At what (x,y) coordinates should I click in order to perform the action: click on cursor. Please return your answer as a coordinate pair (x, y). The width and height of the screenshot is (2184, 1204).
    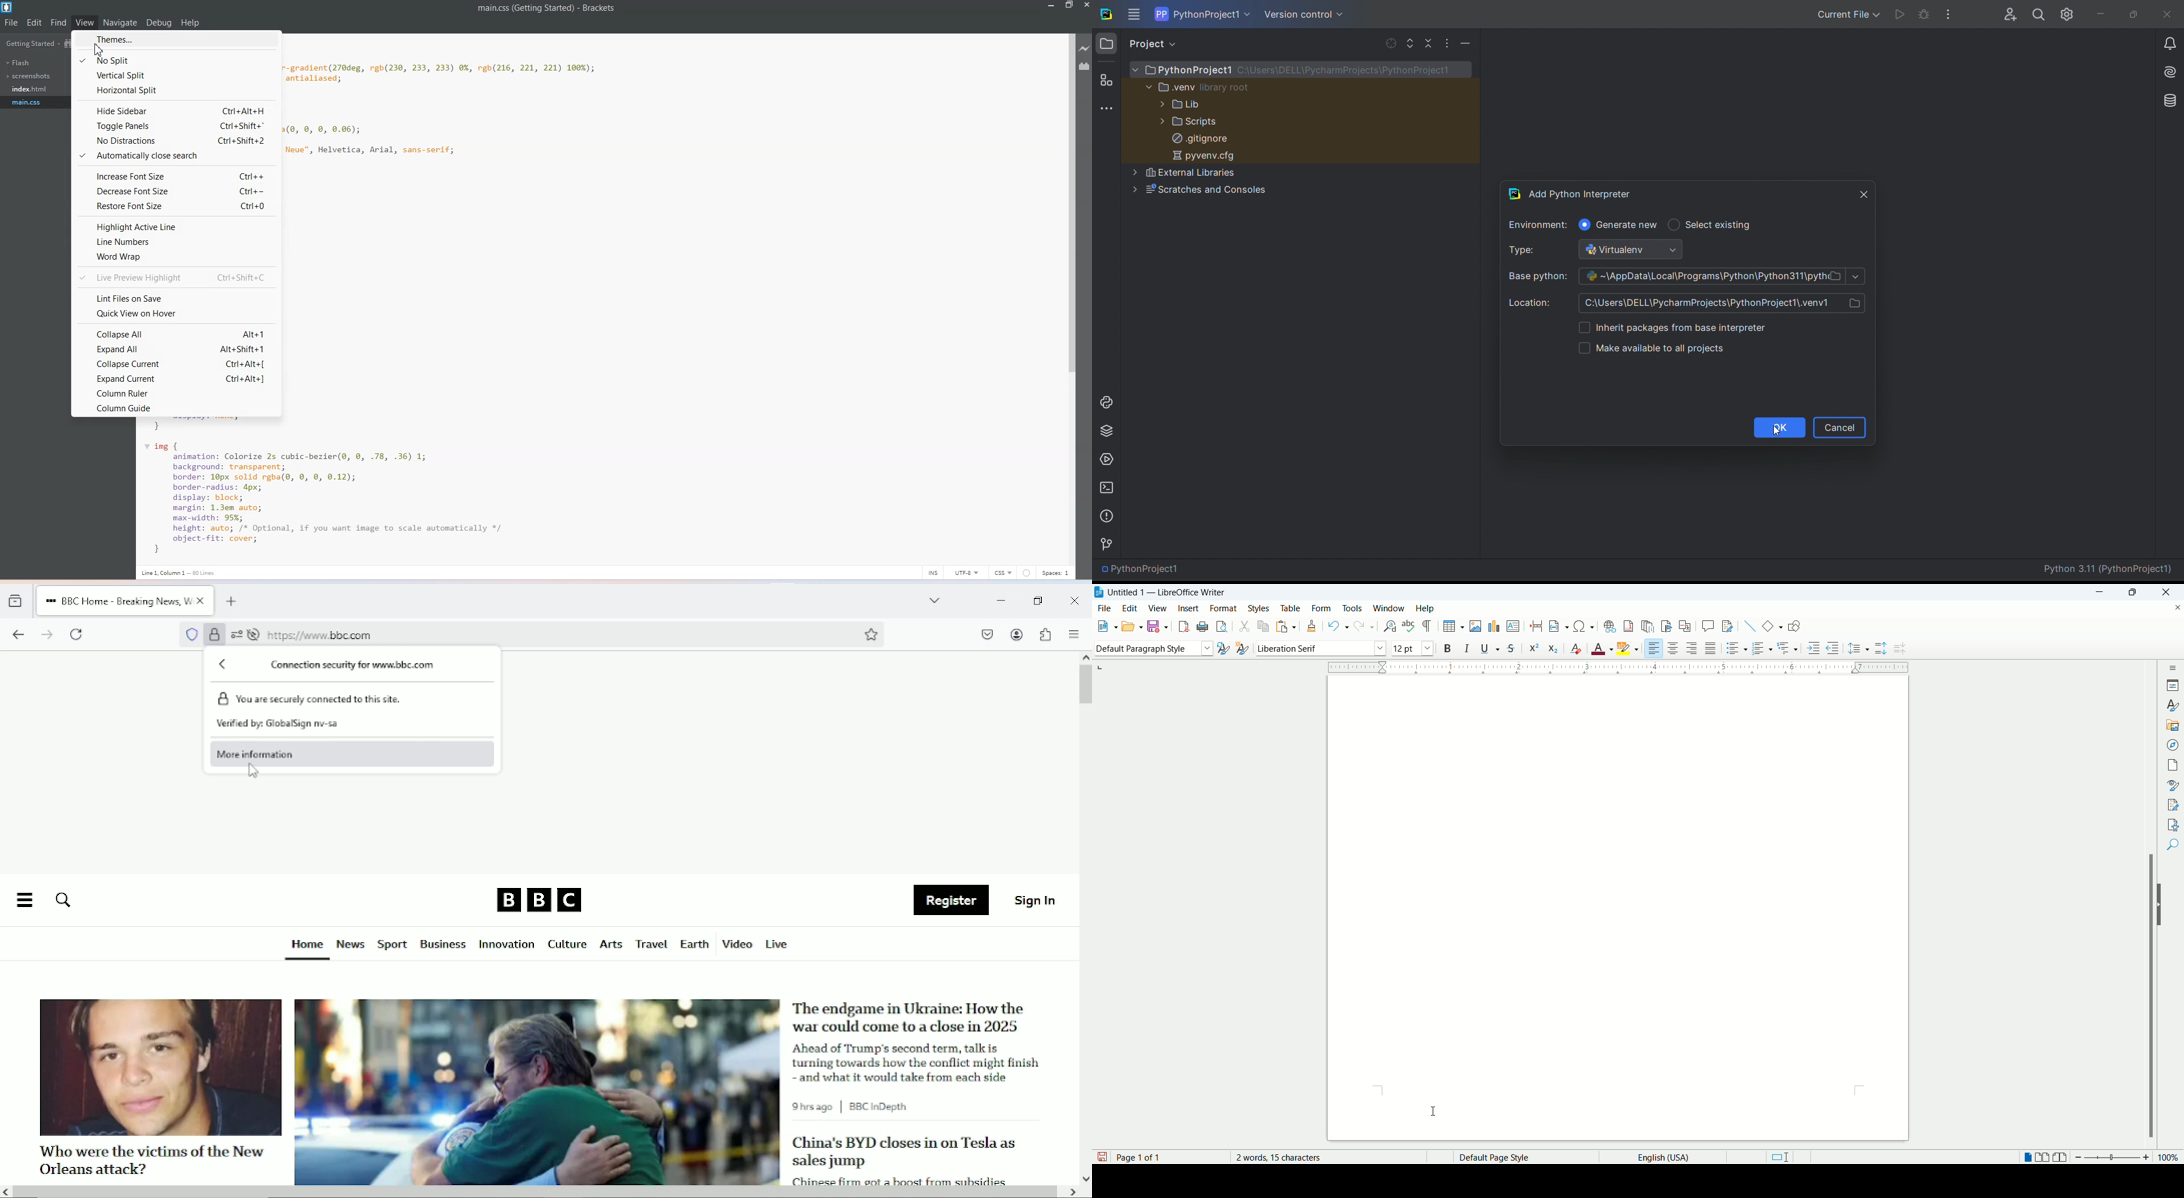
    Looking at the image, I should click on (97, 49).